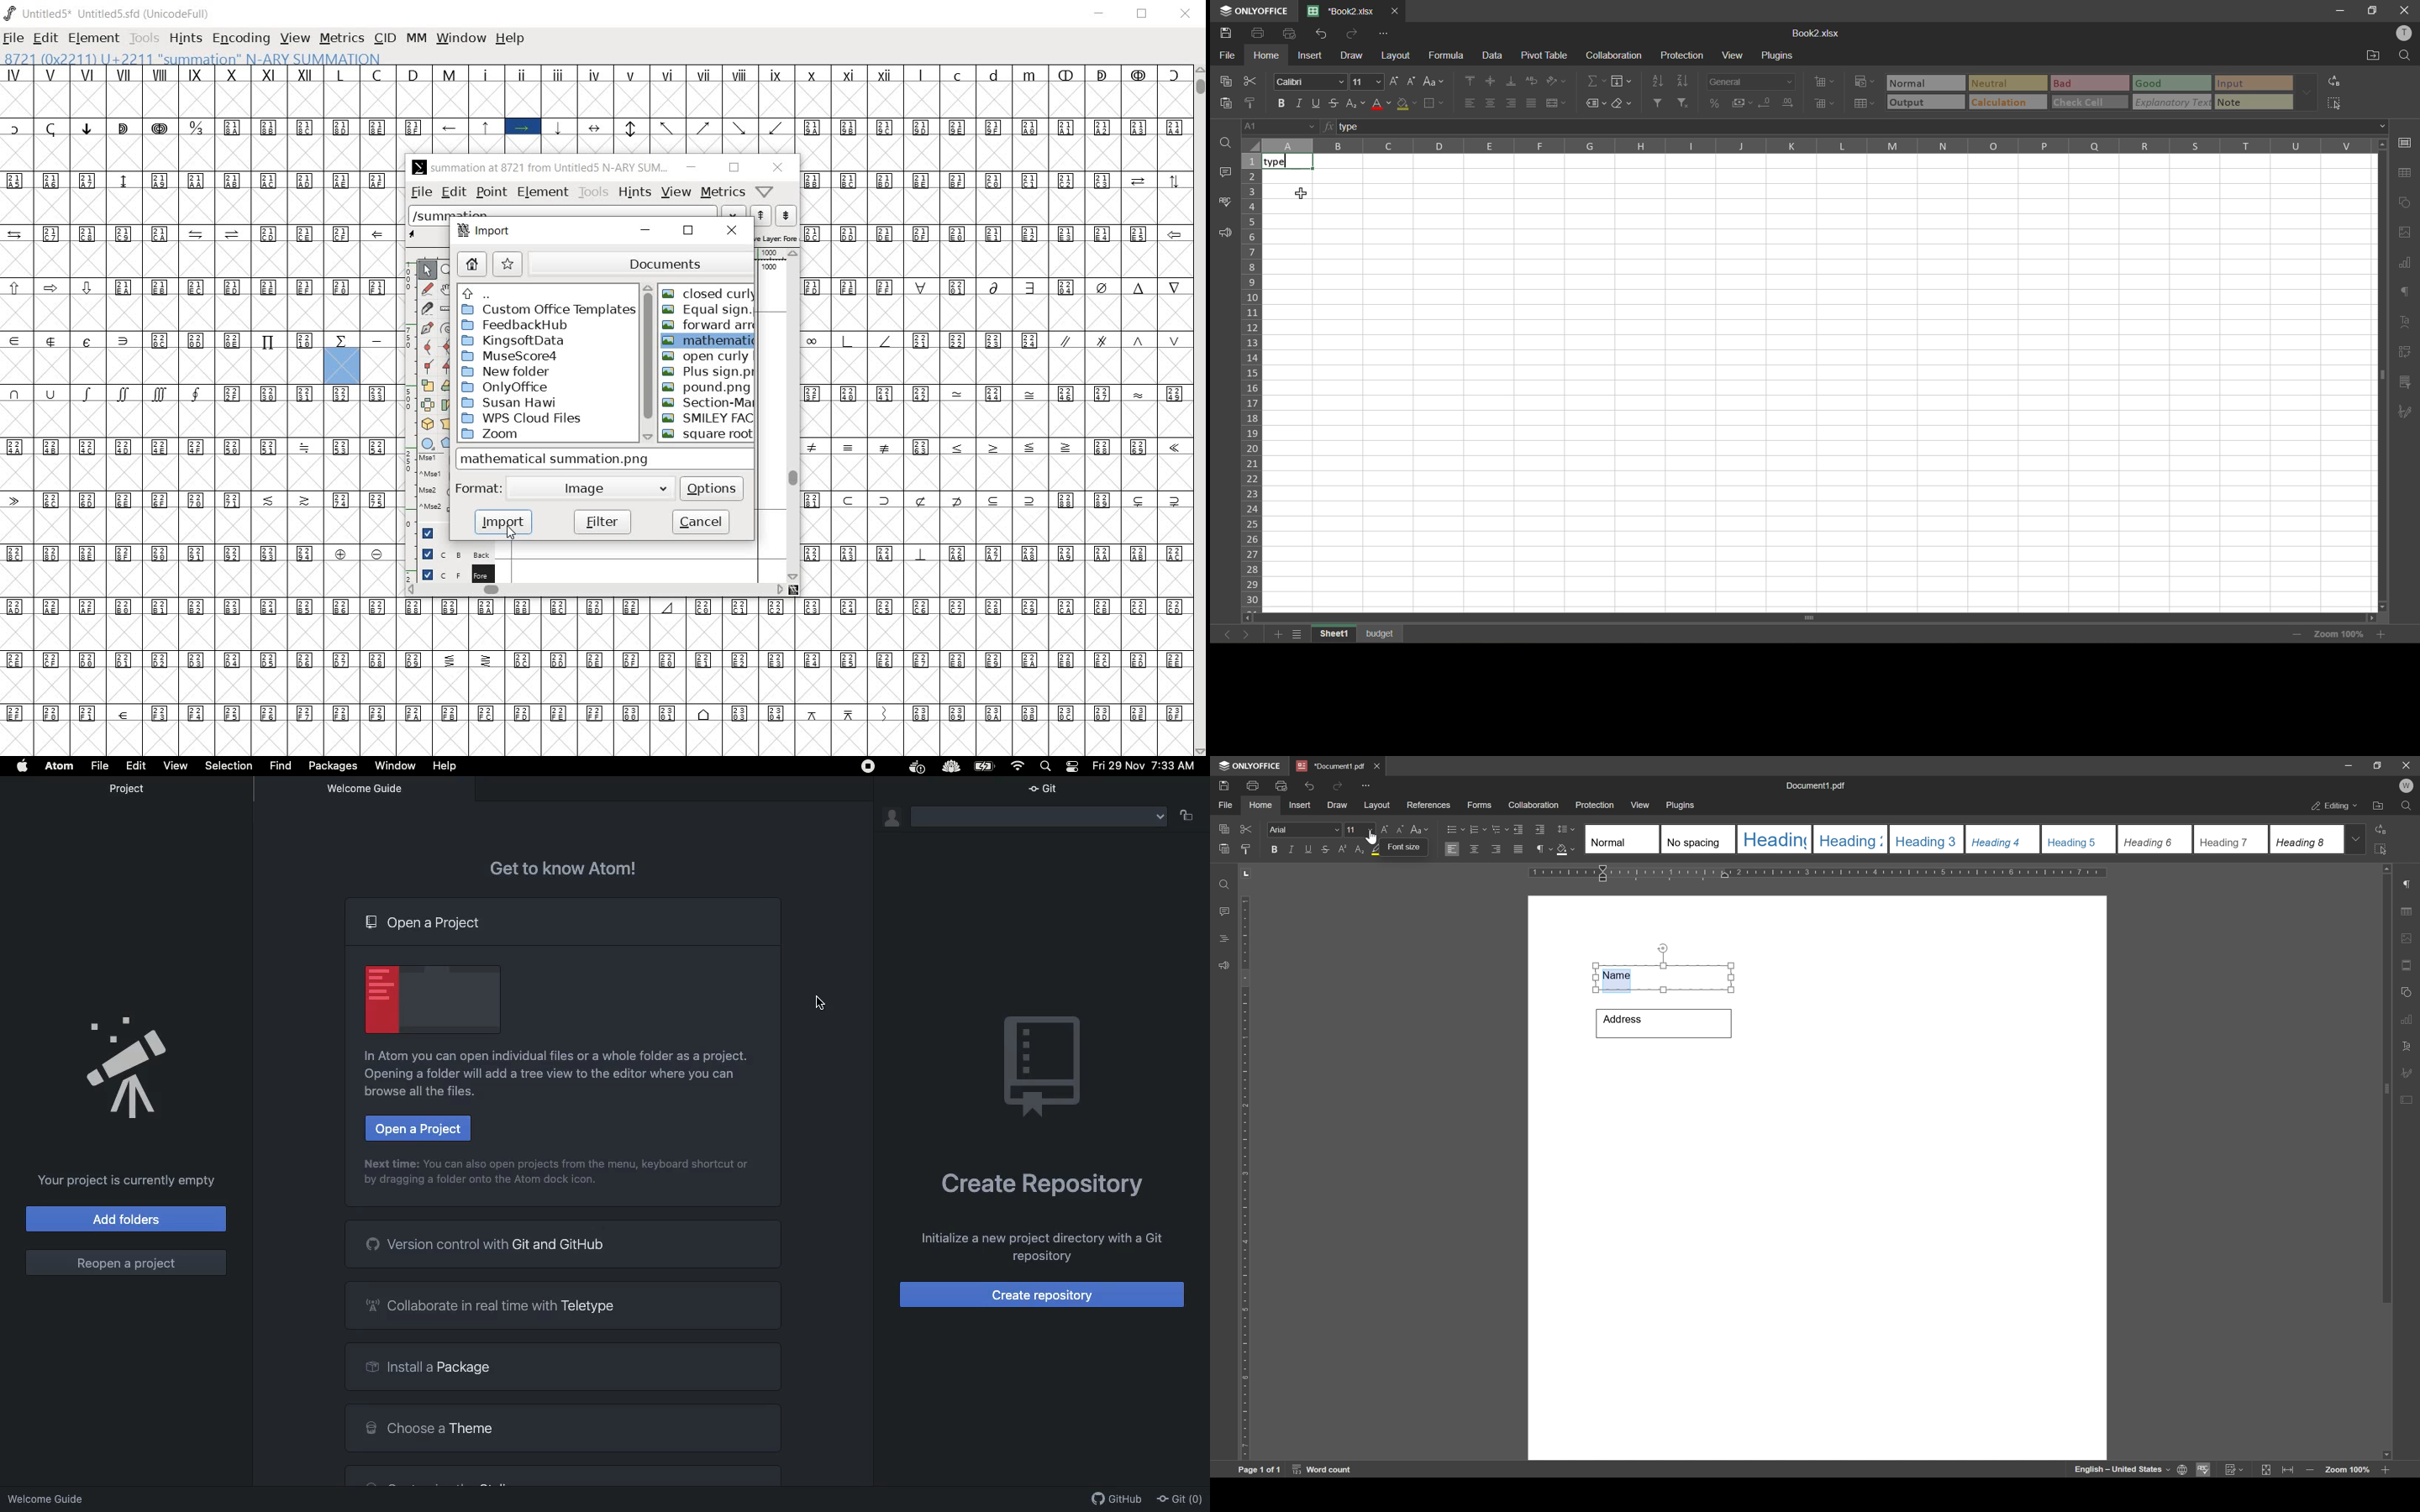 The width and height of the screenshot is (2436, 1512). What do you see at coordinates (1268, 54) in the screenshot?
I see `home` at bounding box center [1268, 54].